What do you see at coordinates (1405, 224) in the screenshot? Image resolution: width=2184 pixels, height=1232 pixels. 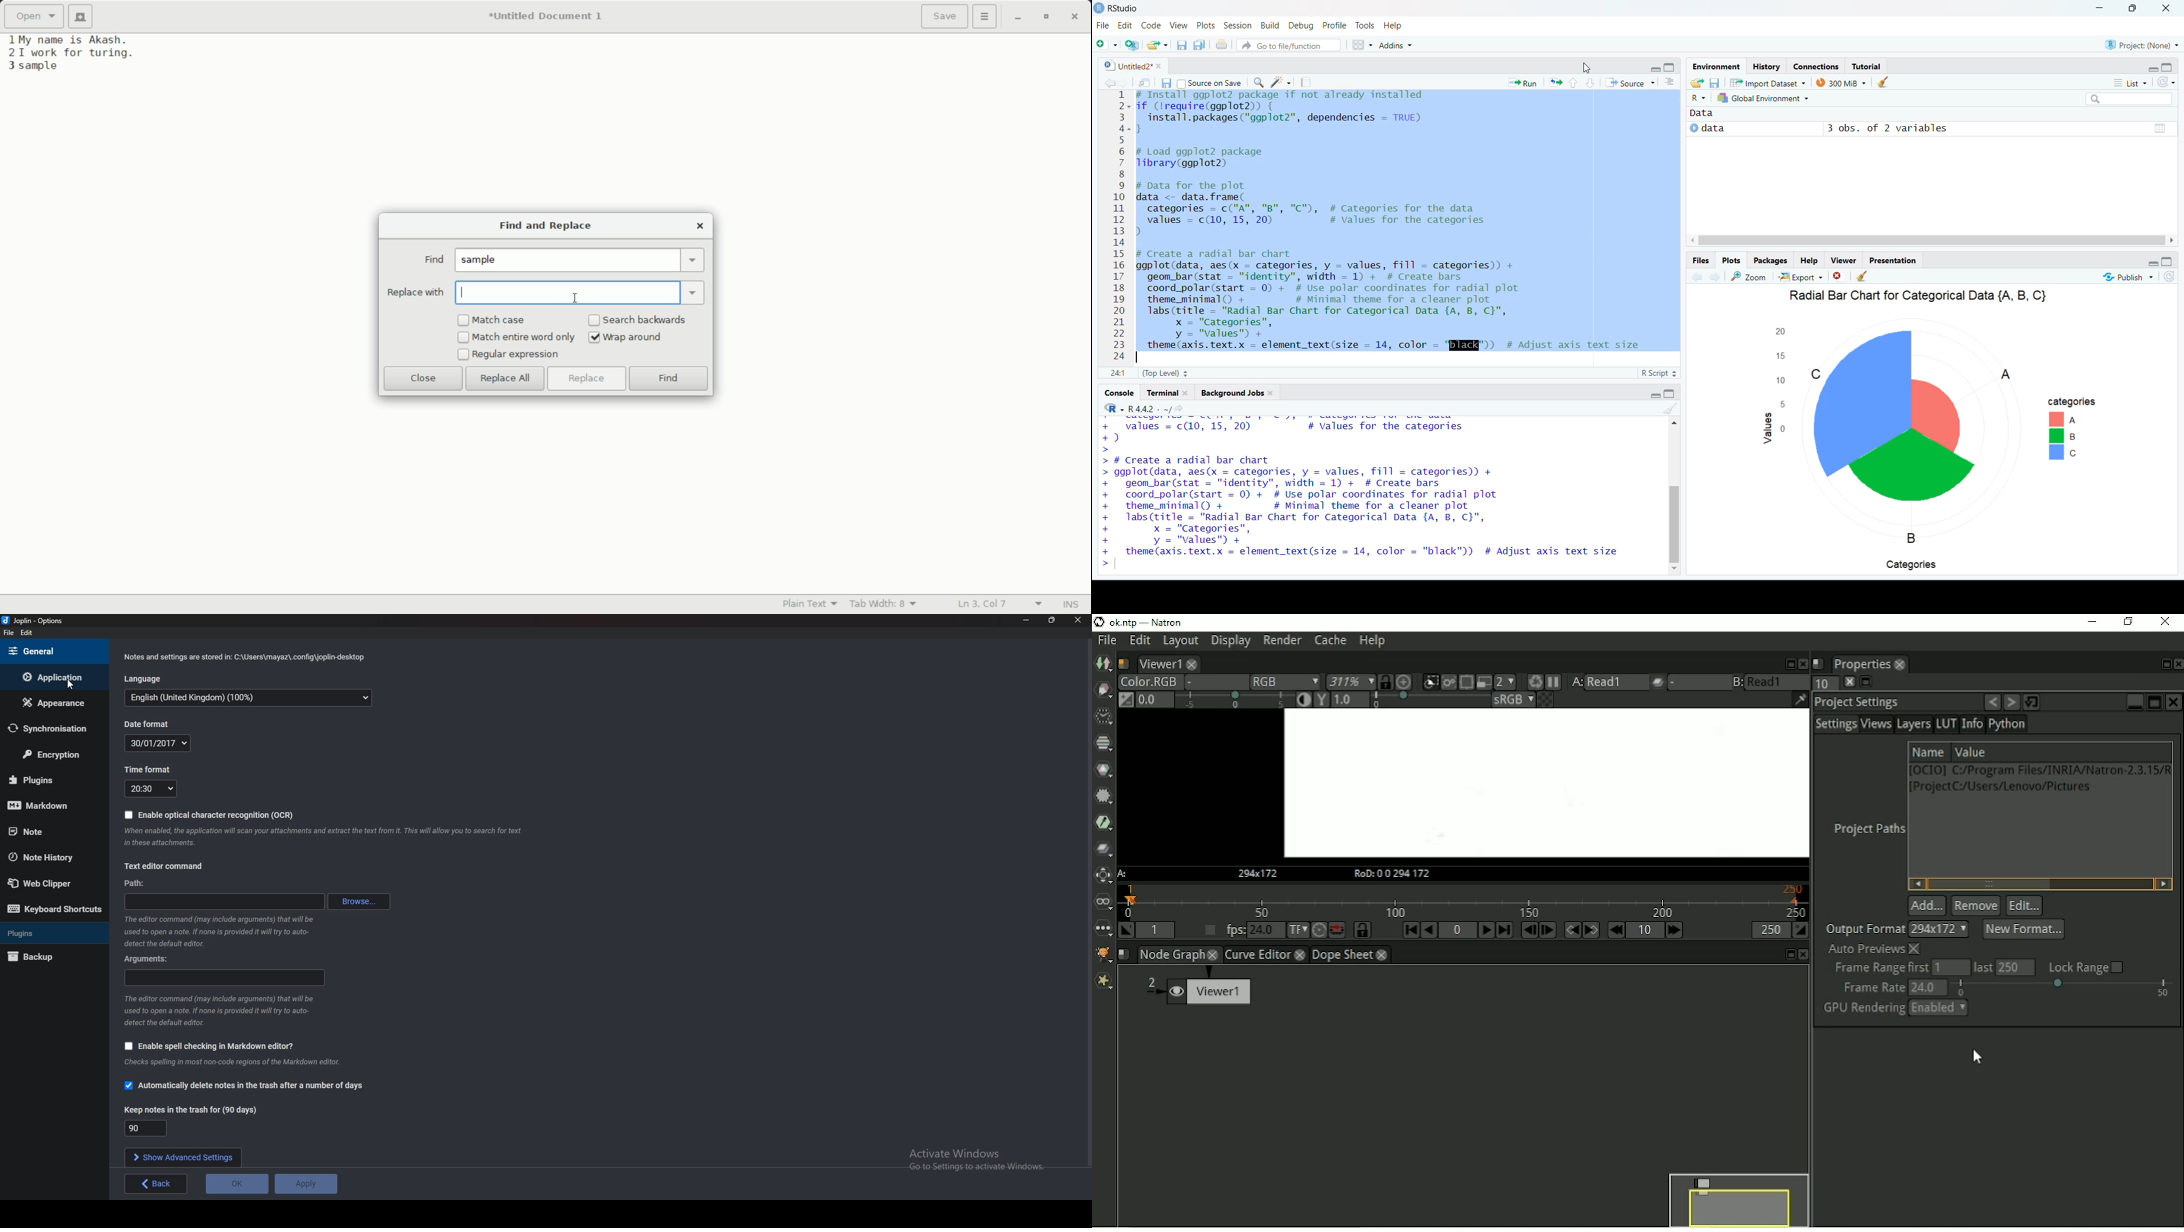 I see `install ggp to 2 package if not already installed if (lrequire(ggplot2)) {install.packages("ggplot2", dependencies = TRUE)}# Load ggplot2 packageTibrary(ggplot2)# Data for the plot Idata <- data.frame(categories = c("A", "B", "C"), # Categories for the datavalues = c(10, 15, 20) # values for the categories)# Create a radial bar chartggplot(data, aes(x = categories, y = values, fill = categories)) +geom_bar(stat = "identity", width = 1) + # Create barscoord_polar(start = 0) + # Use polar coordinates for radial plottheme_minimal() + # Minimal theme for a cleaner plotlabs(title = "Radial Bar Chart for Categorical Data {A, B, C}",x = "Categories",y = "values" +~ theme(axis.text.x = element_text(size = 14, color = 'BIENER)) 4 Adjust axis text size` at bounding box center [1405, 224].